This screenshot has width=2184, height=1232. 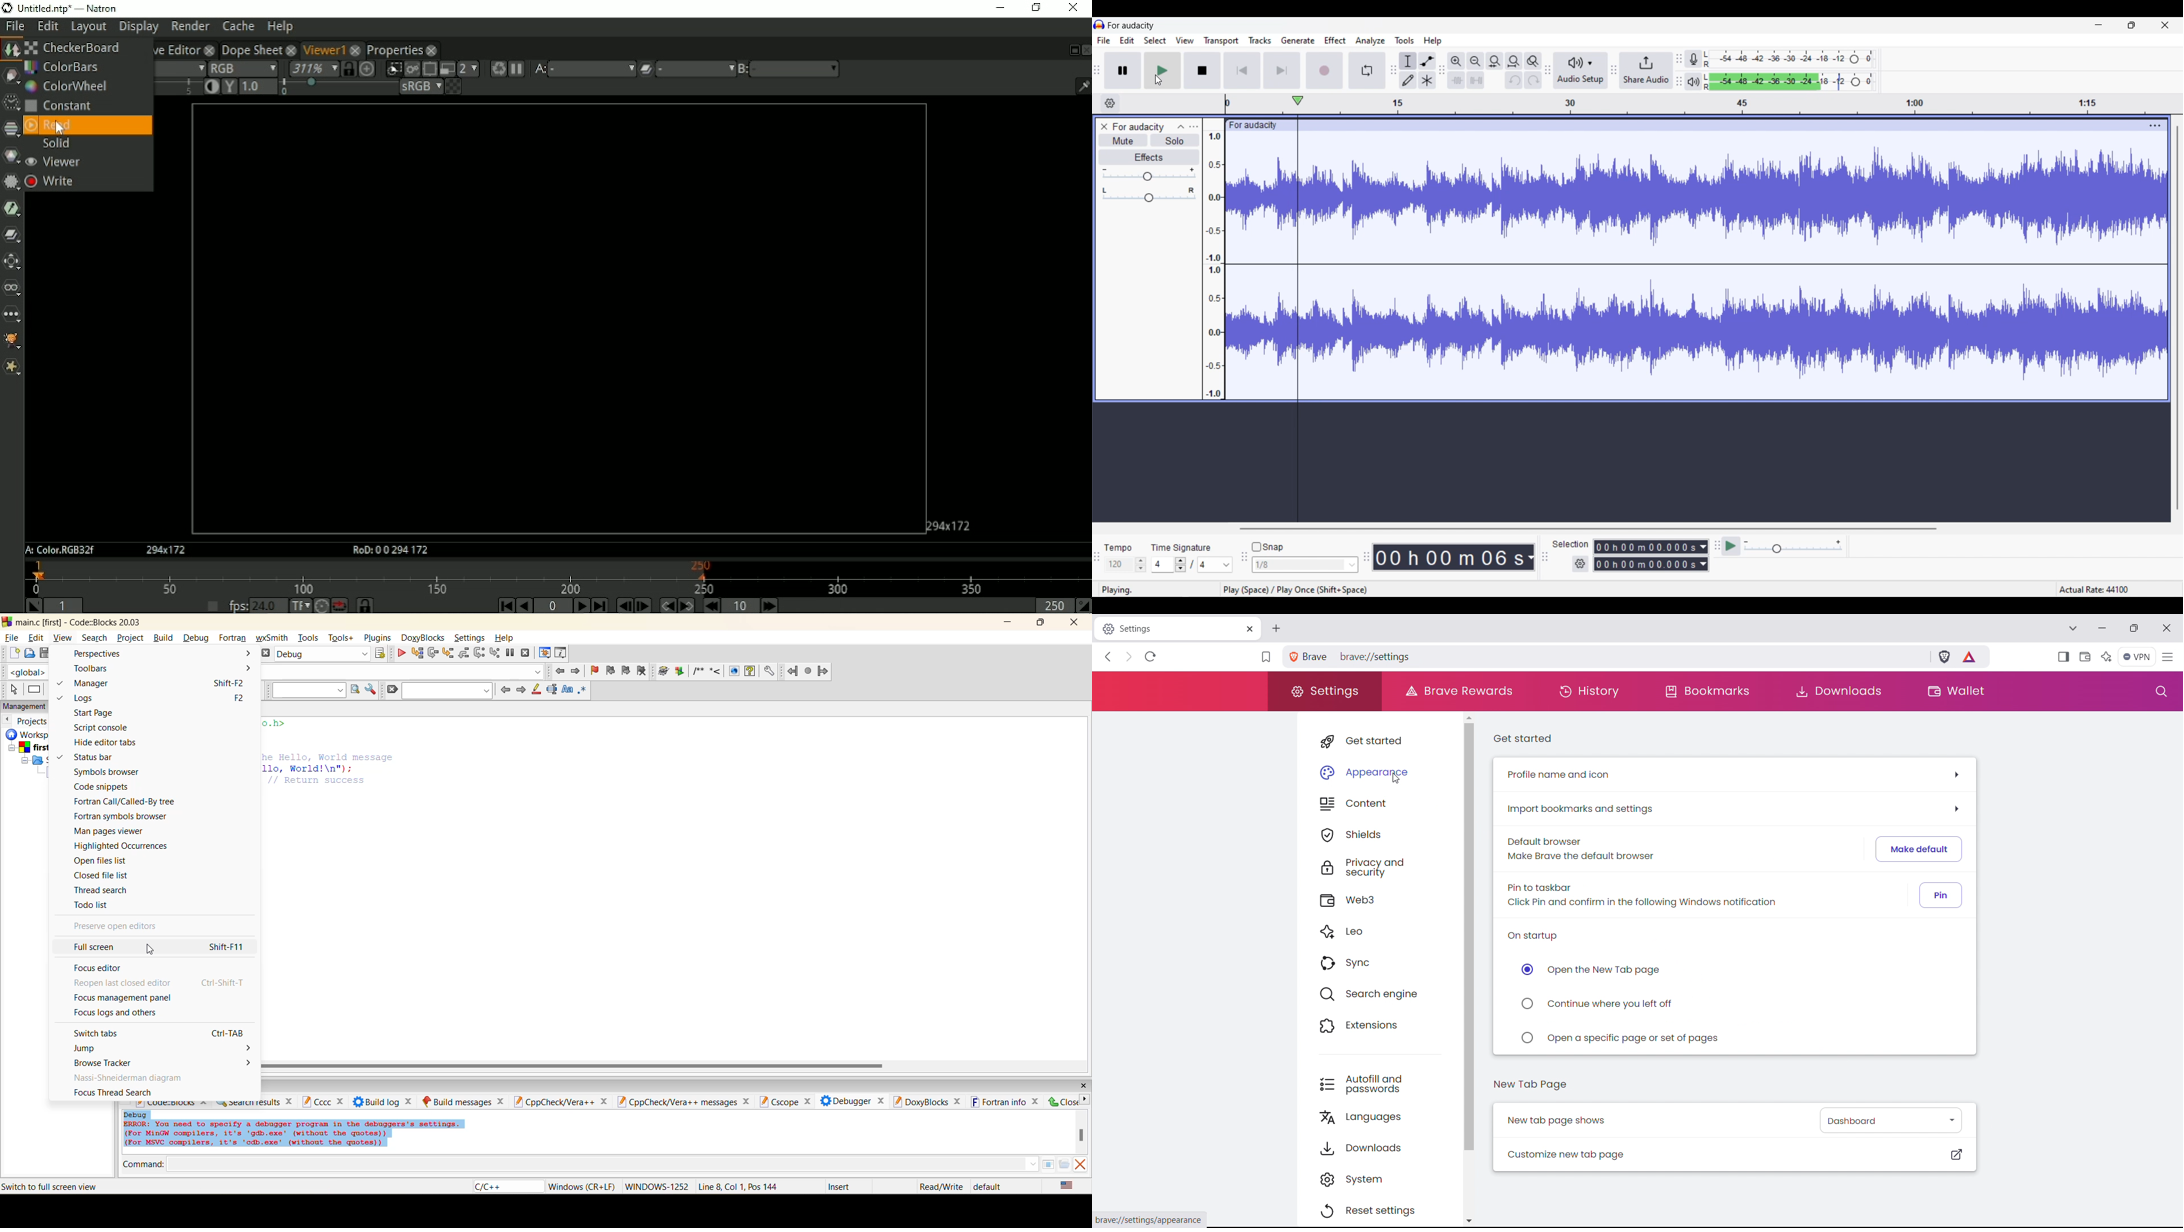 What do you see at coordinates (383, 1101) in the screenshot?
I see `build log` at bounding box center [383, 1101].